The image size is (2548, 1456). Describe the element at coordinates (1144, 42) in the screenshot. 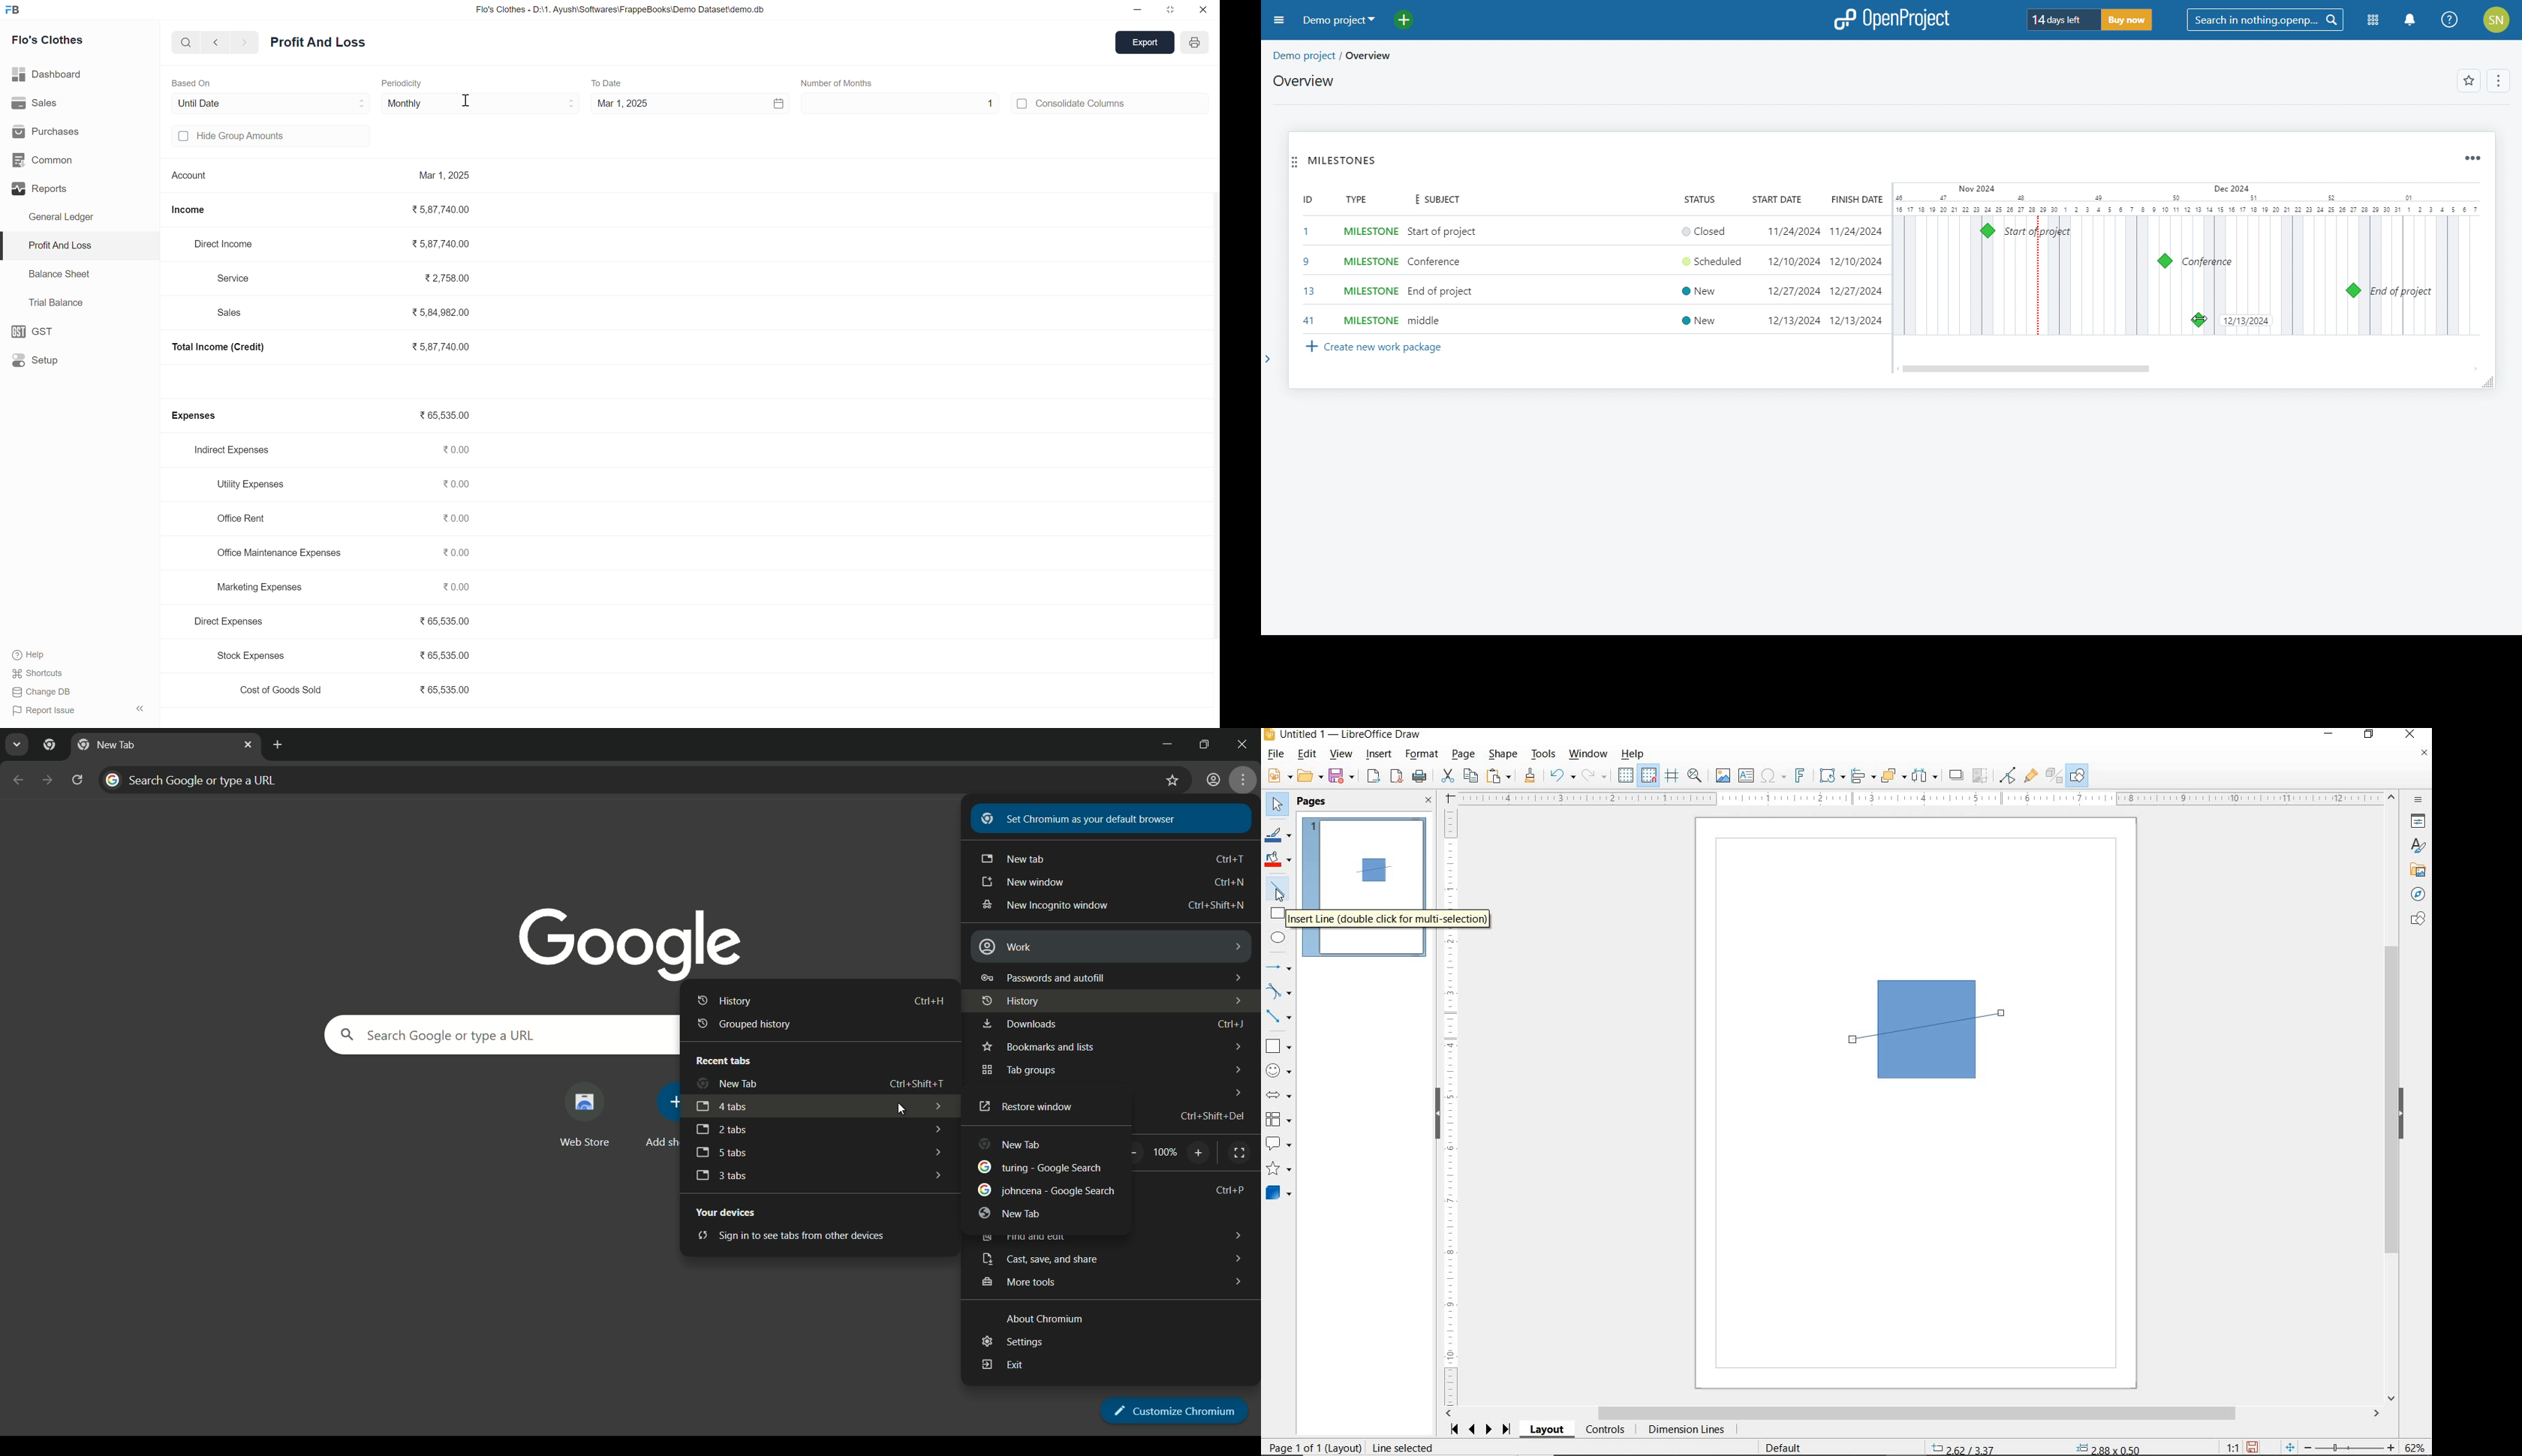

I see `Export` at that location.